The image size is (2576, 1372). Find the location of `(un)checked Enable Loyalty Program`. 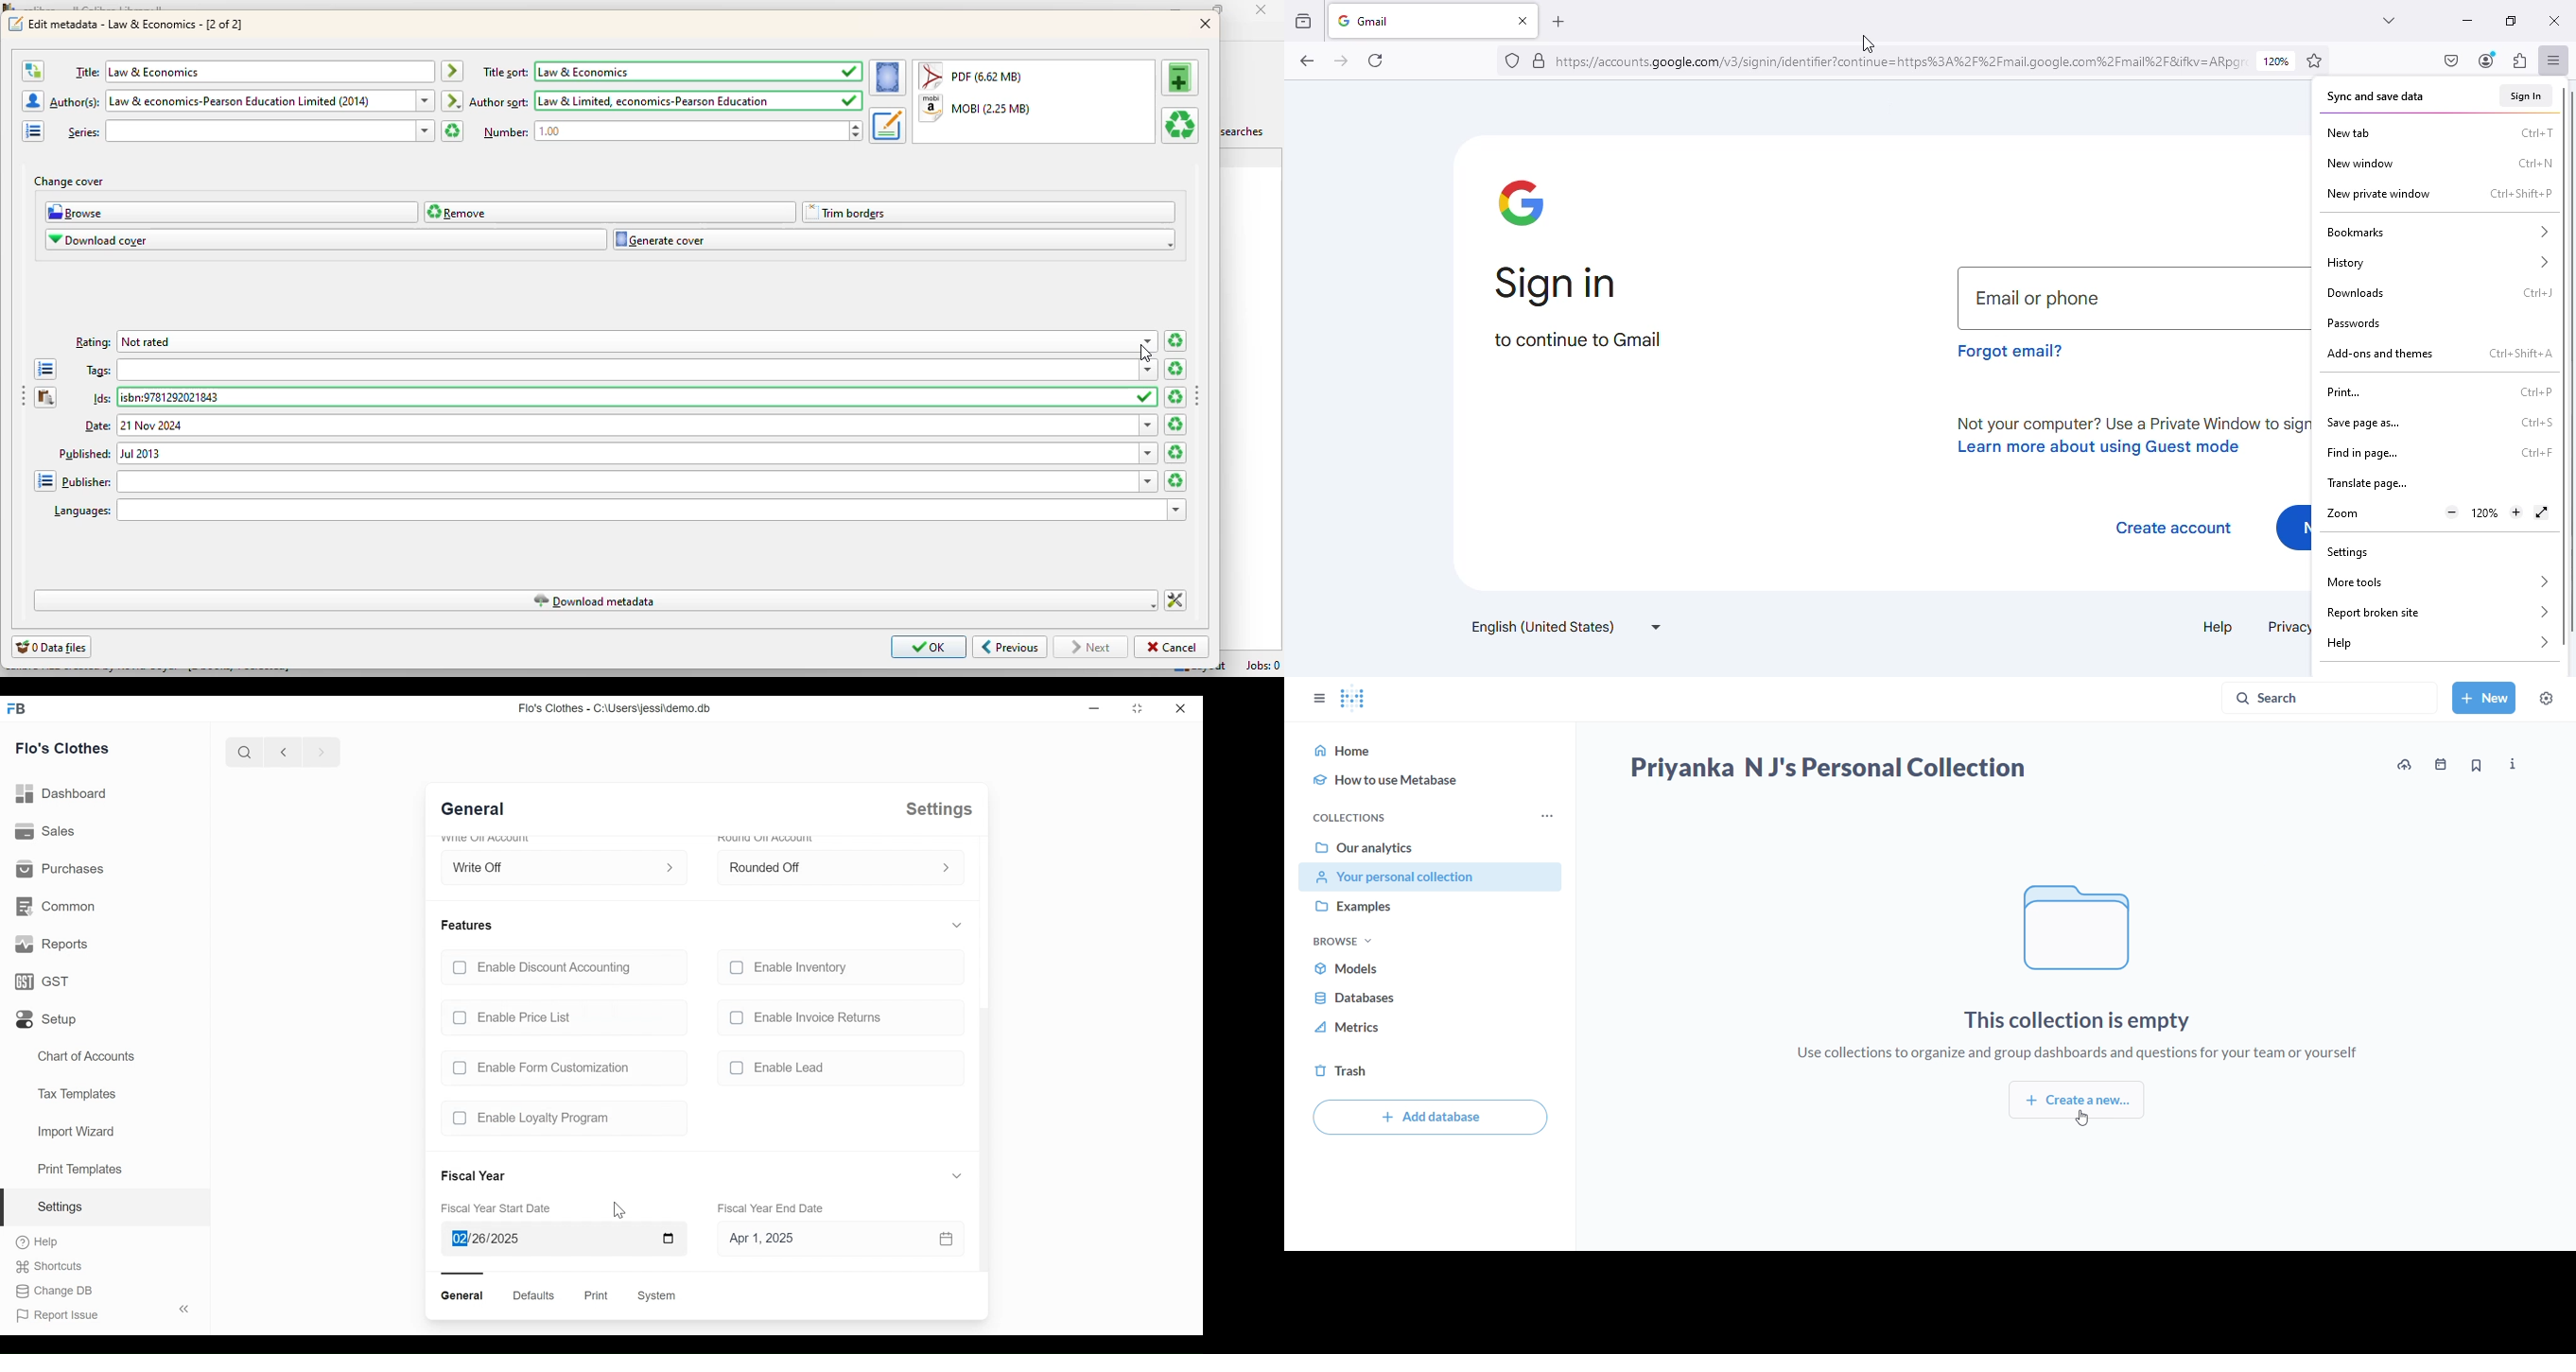

(un)checked Enable Loyalty Program is located at coordinates (559, 1118).